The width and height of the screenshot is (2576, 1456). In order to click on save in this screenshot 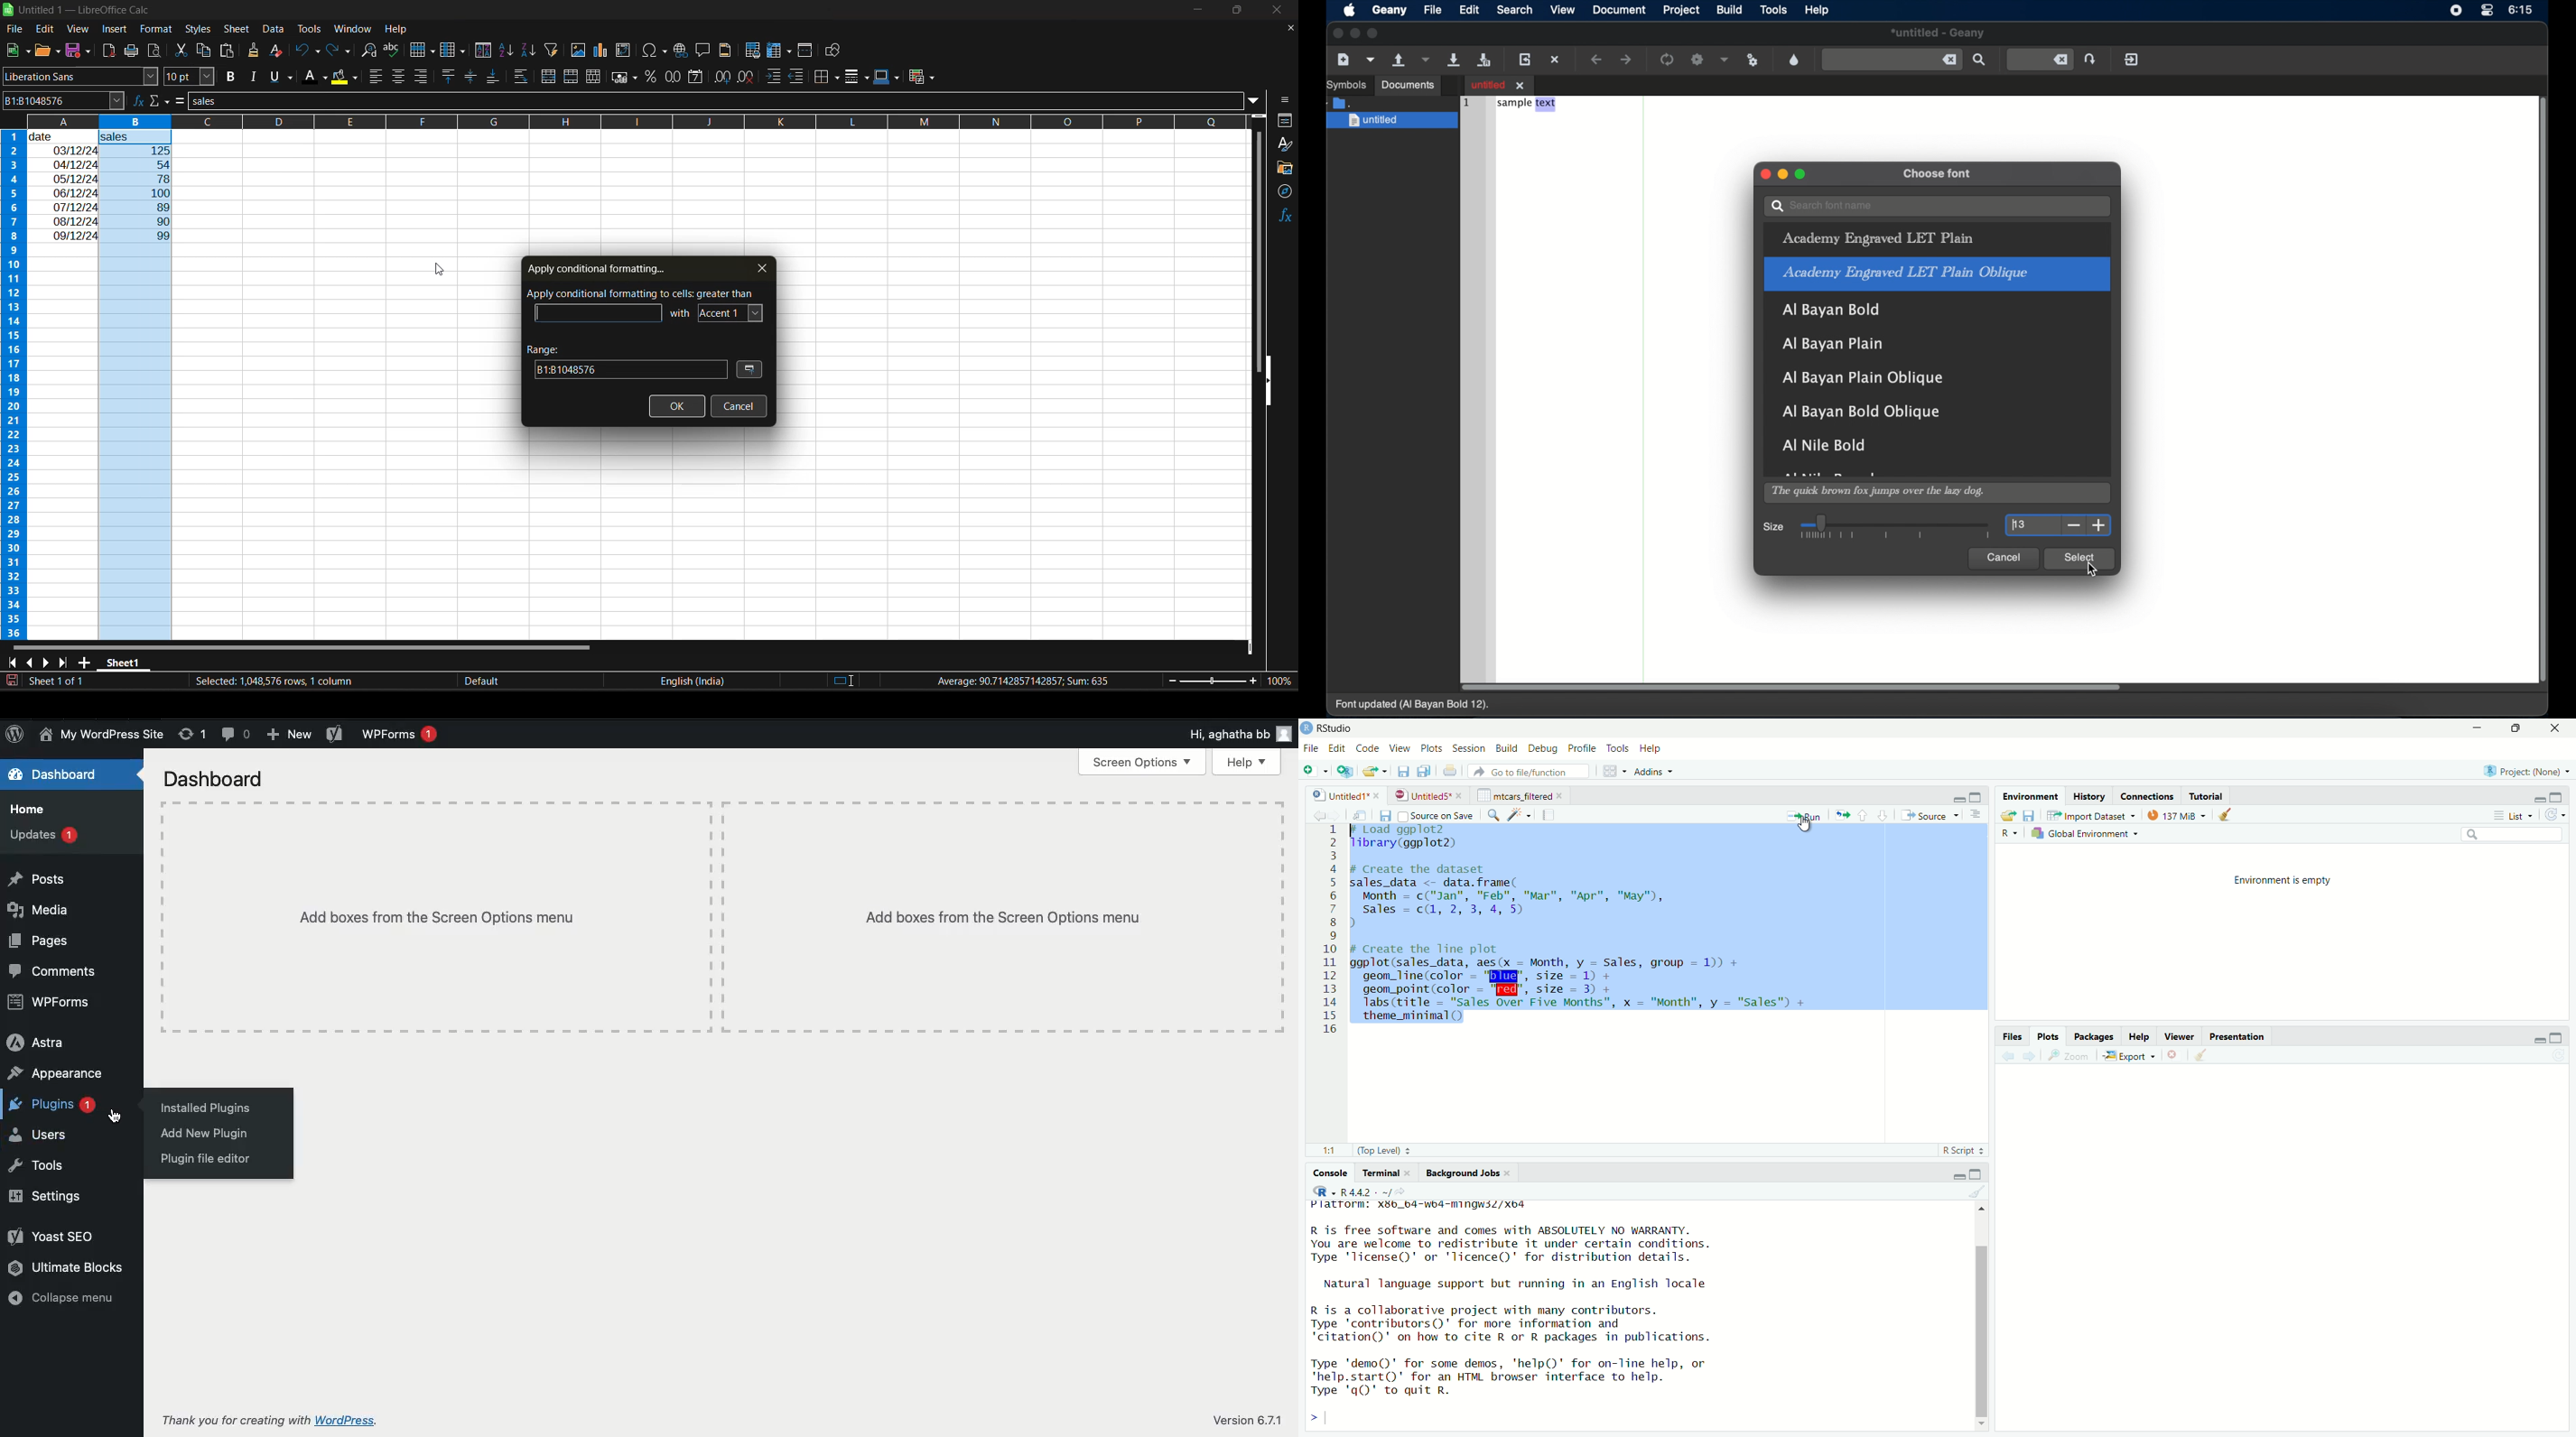, I will do `click(80, 51)`.